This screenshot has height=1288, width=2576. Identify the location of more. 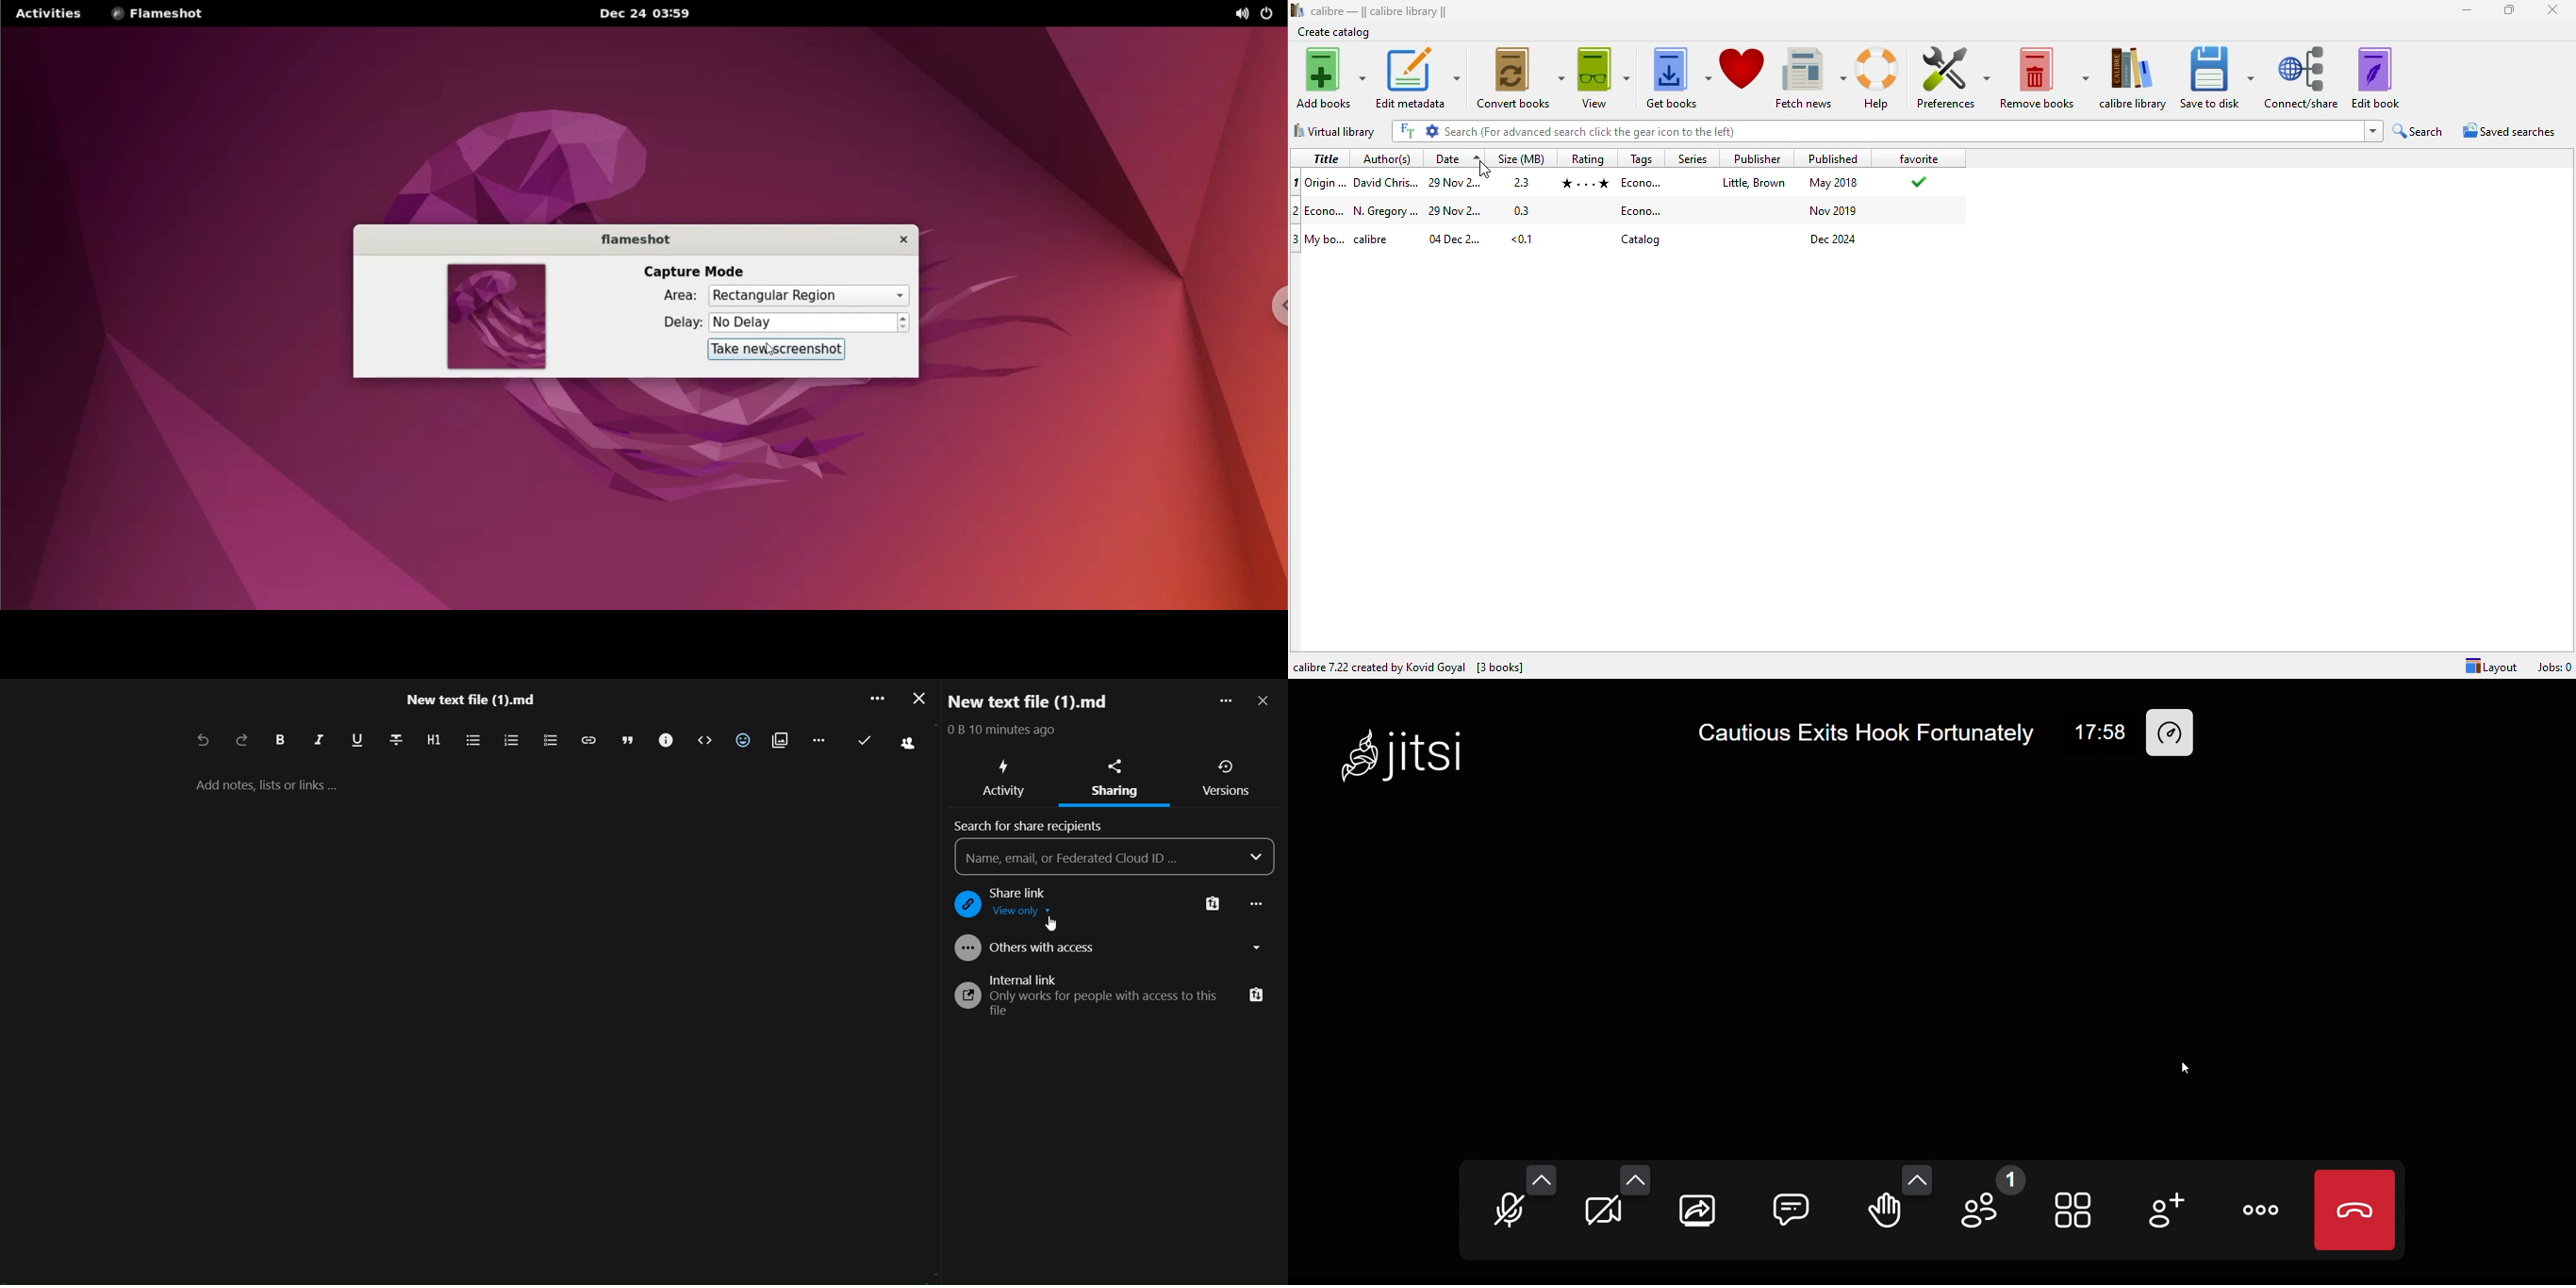
(873, 701).